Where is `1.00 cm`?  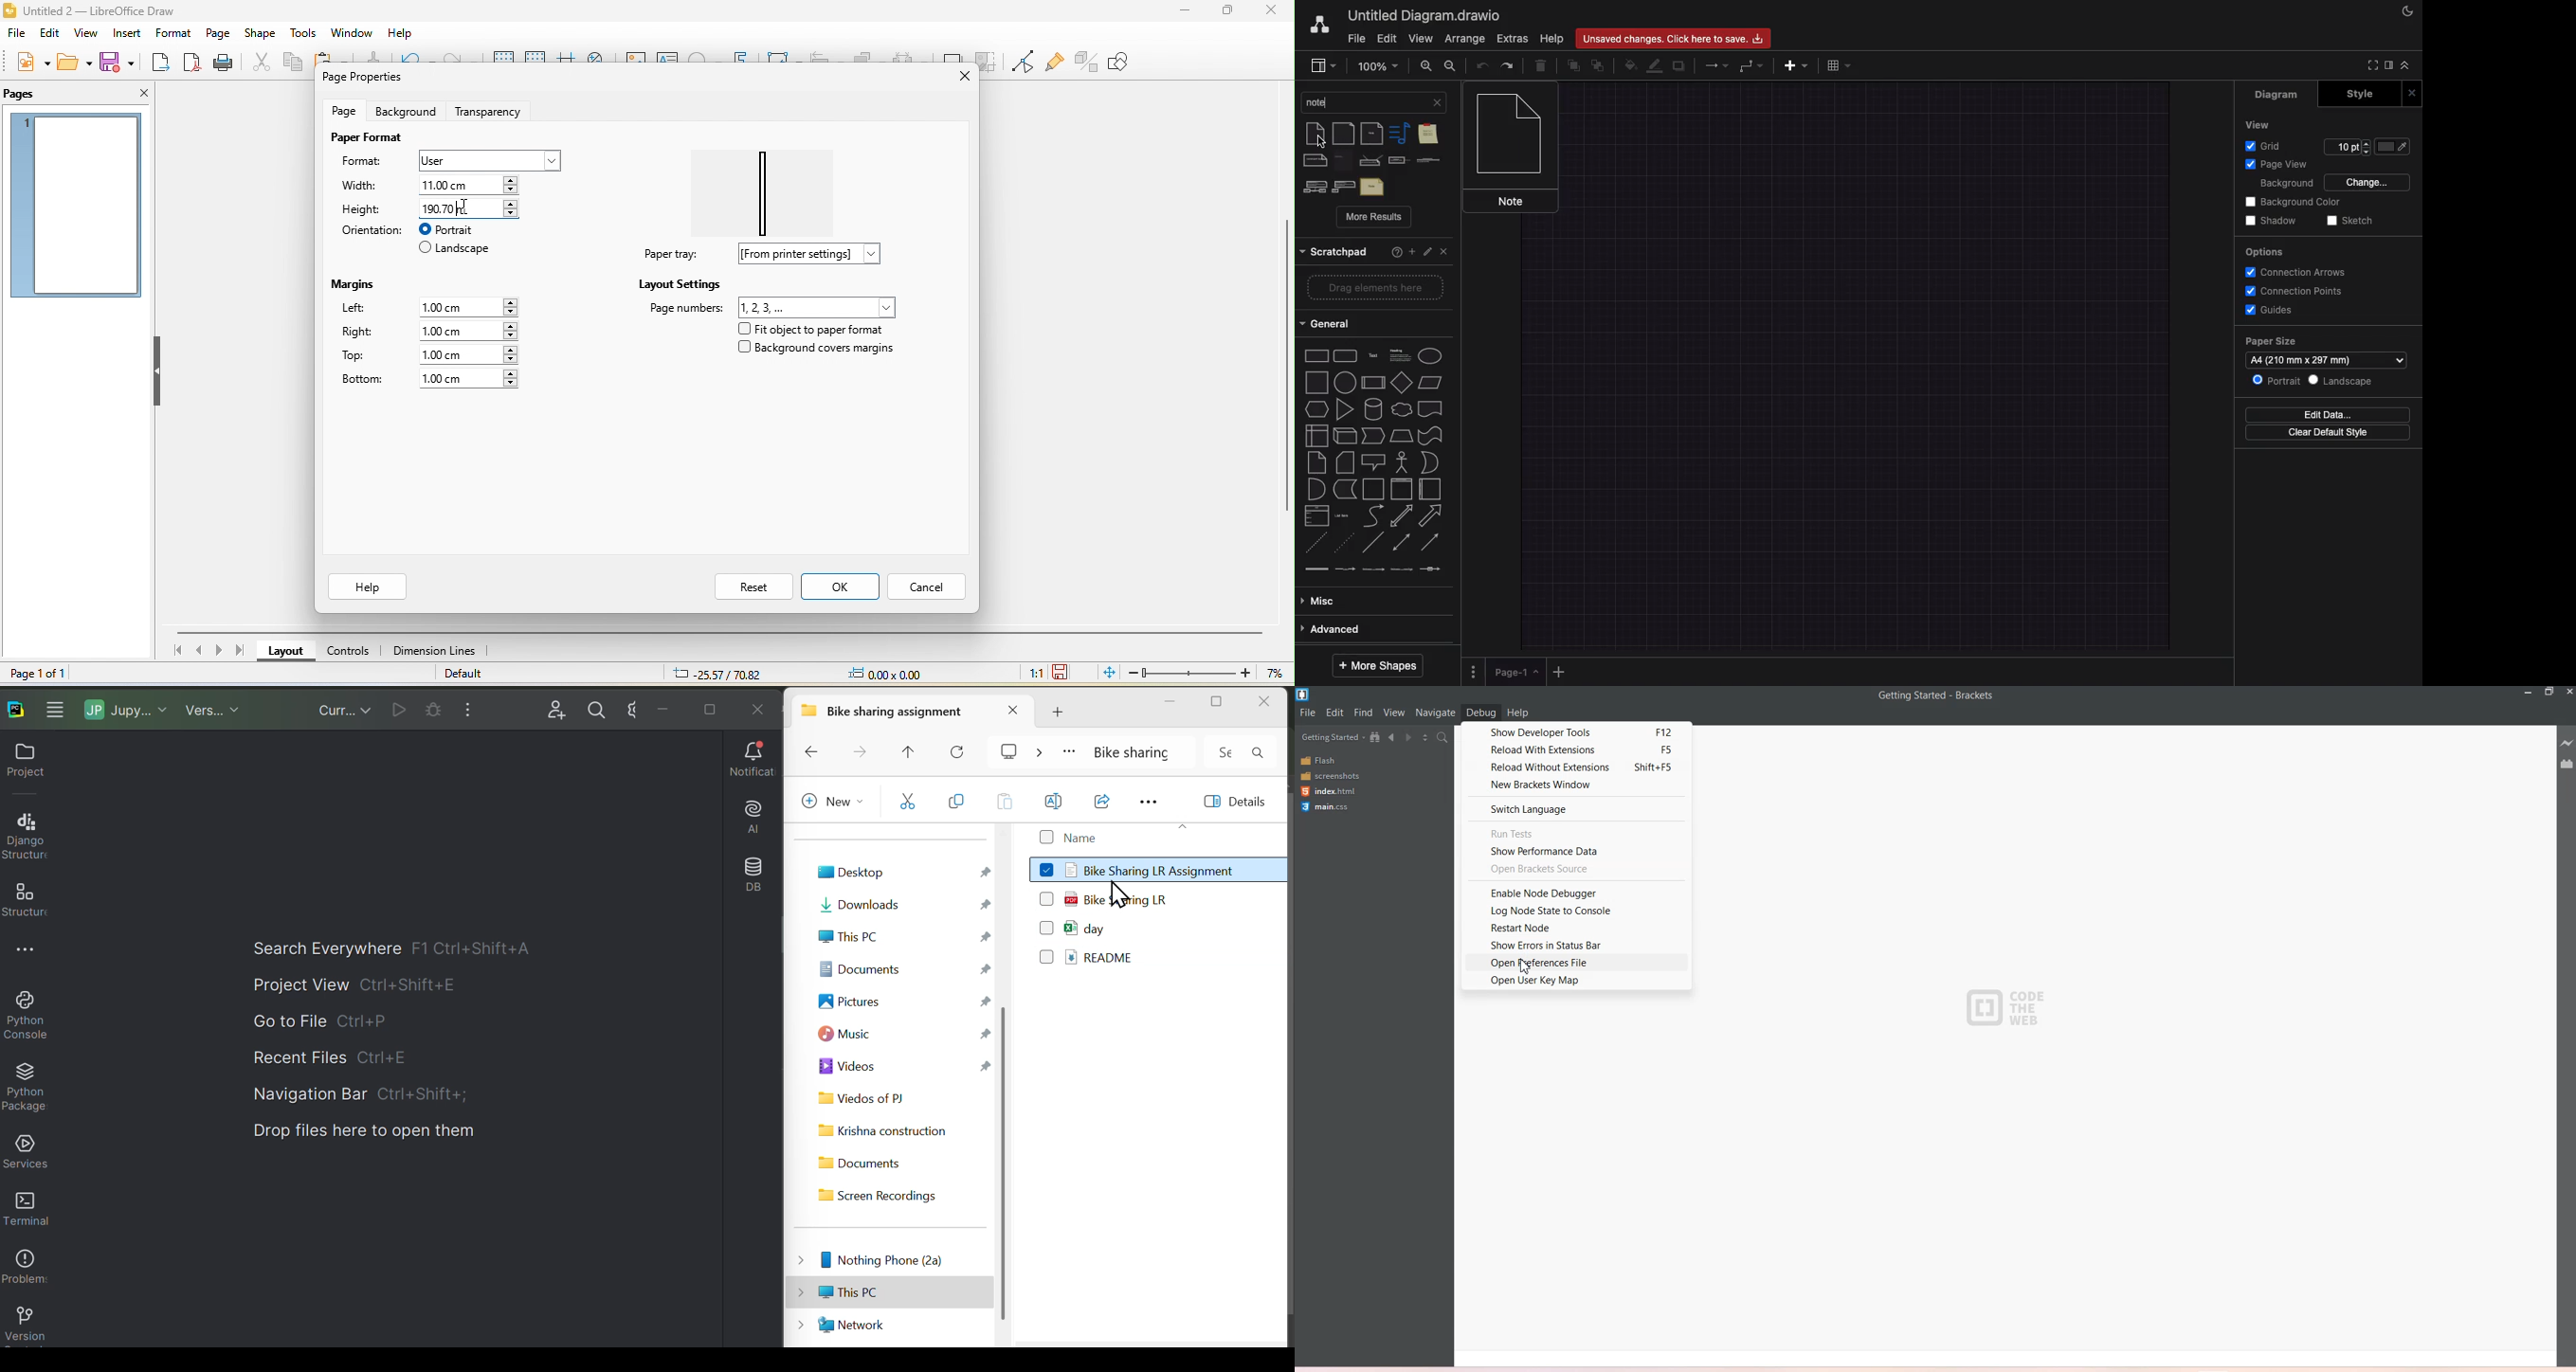
1.00 cm is located at coordinates (472, 305).